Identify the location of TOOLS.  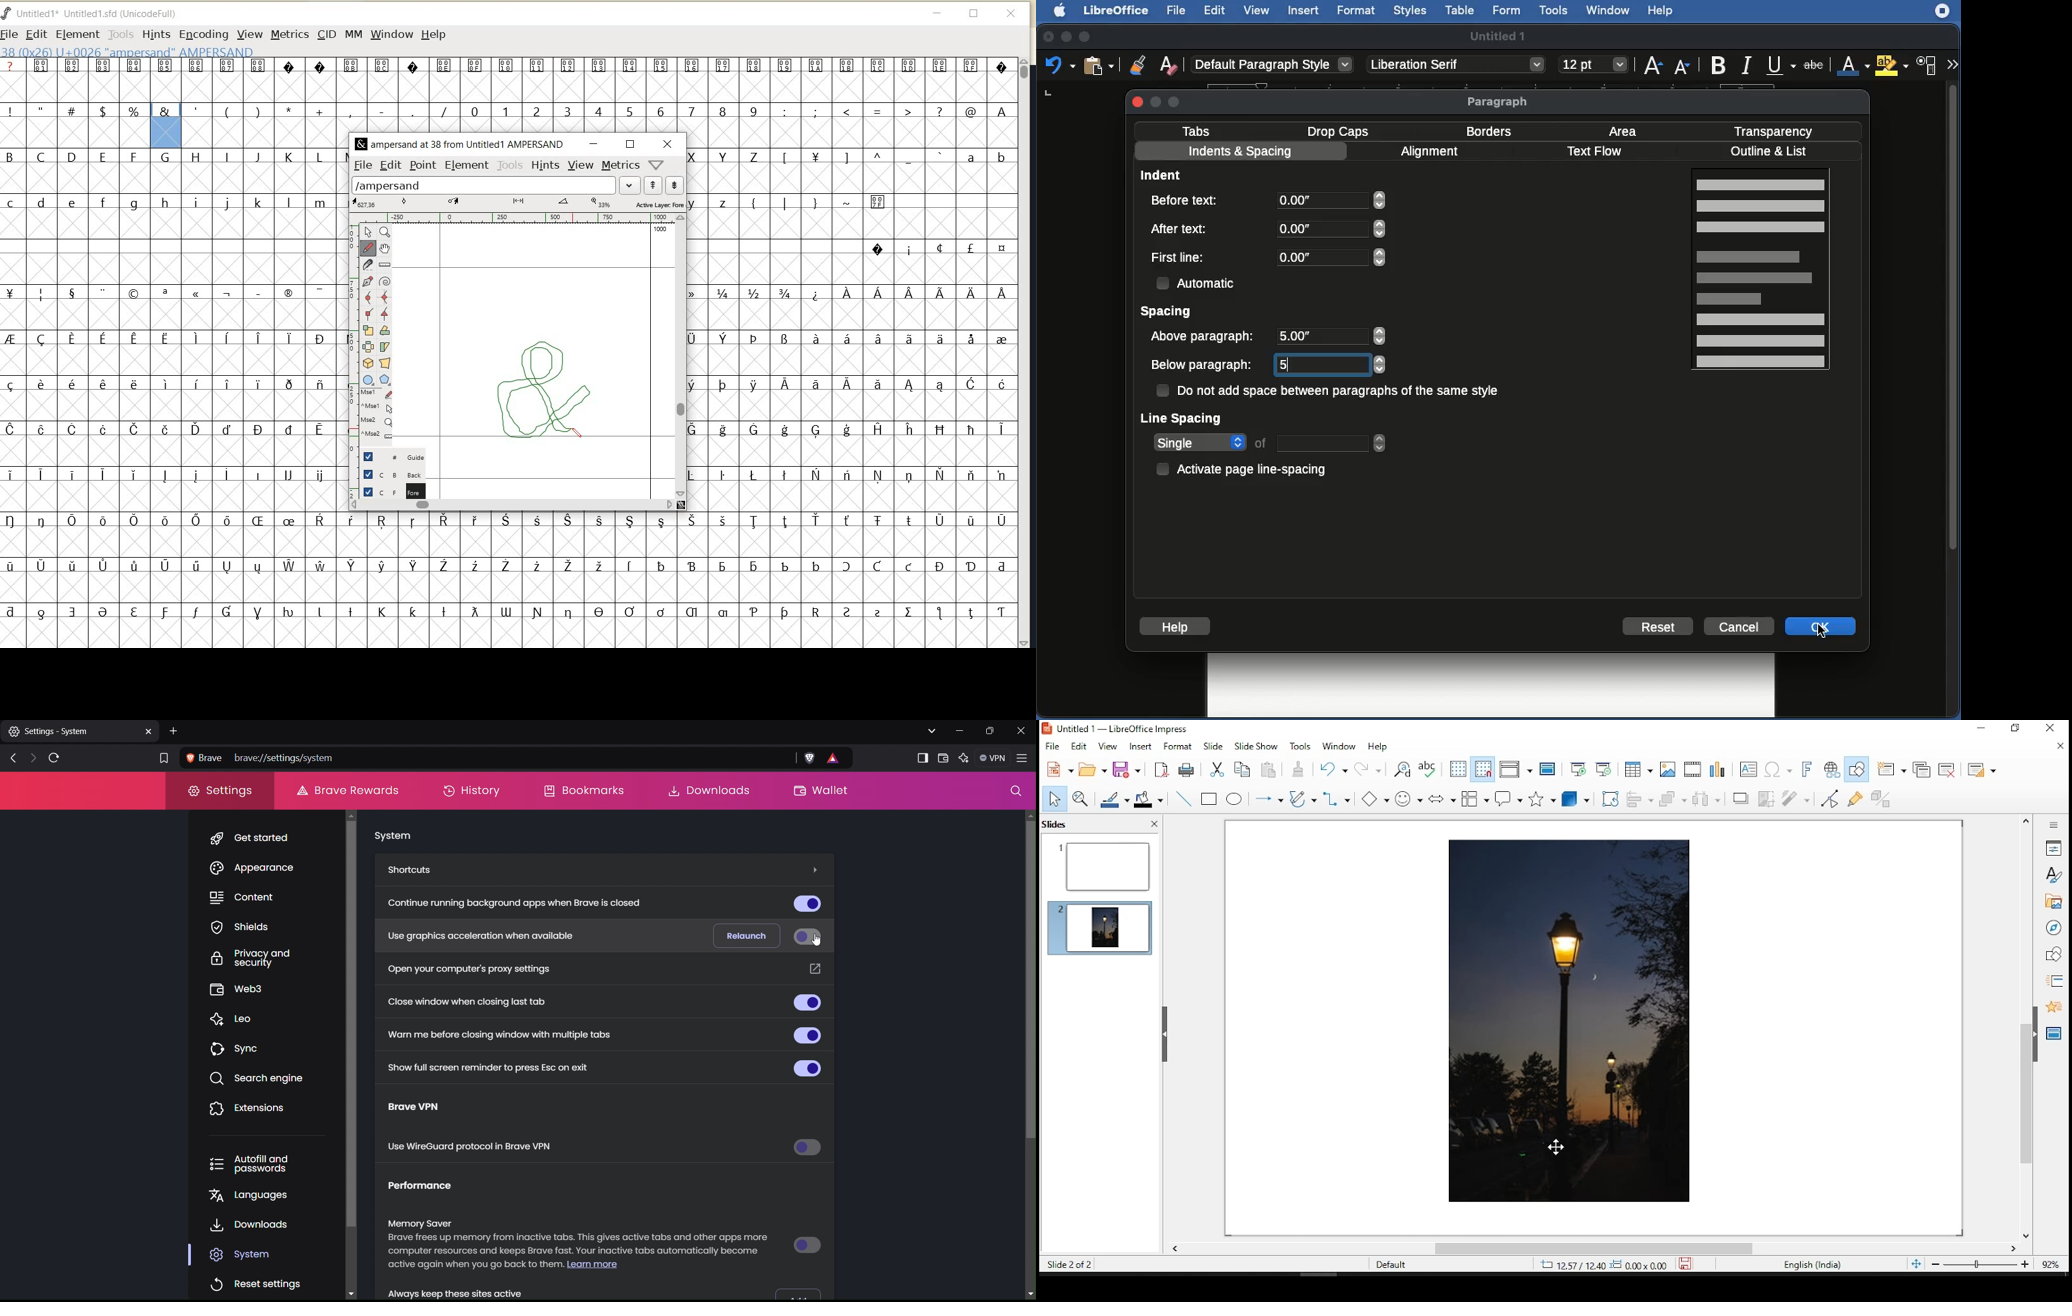
(510, 165).